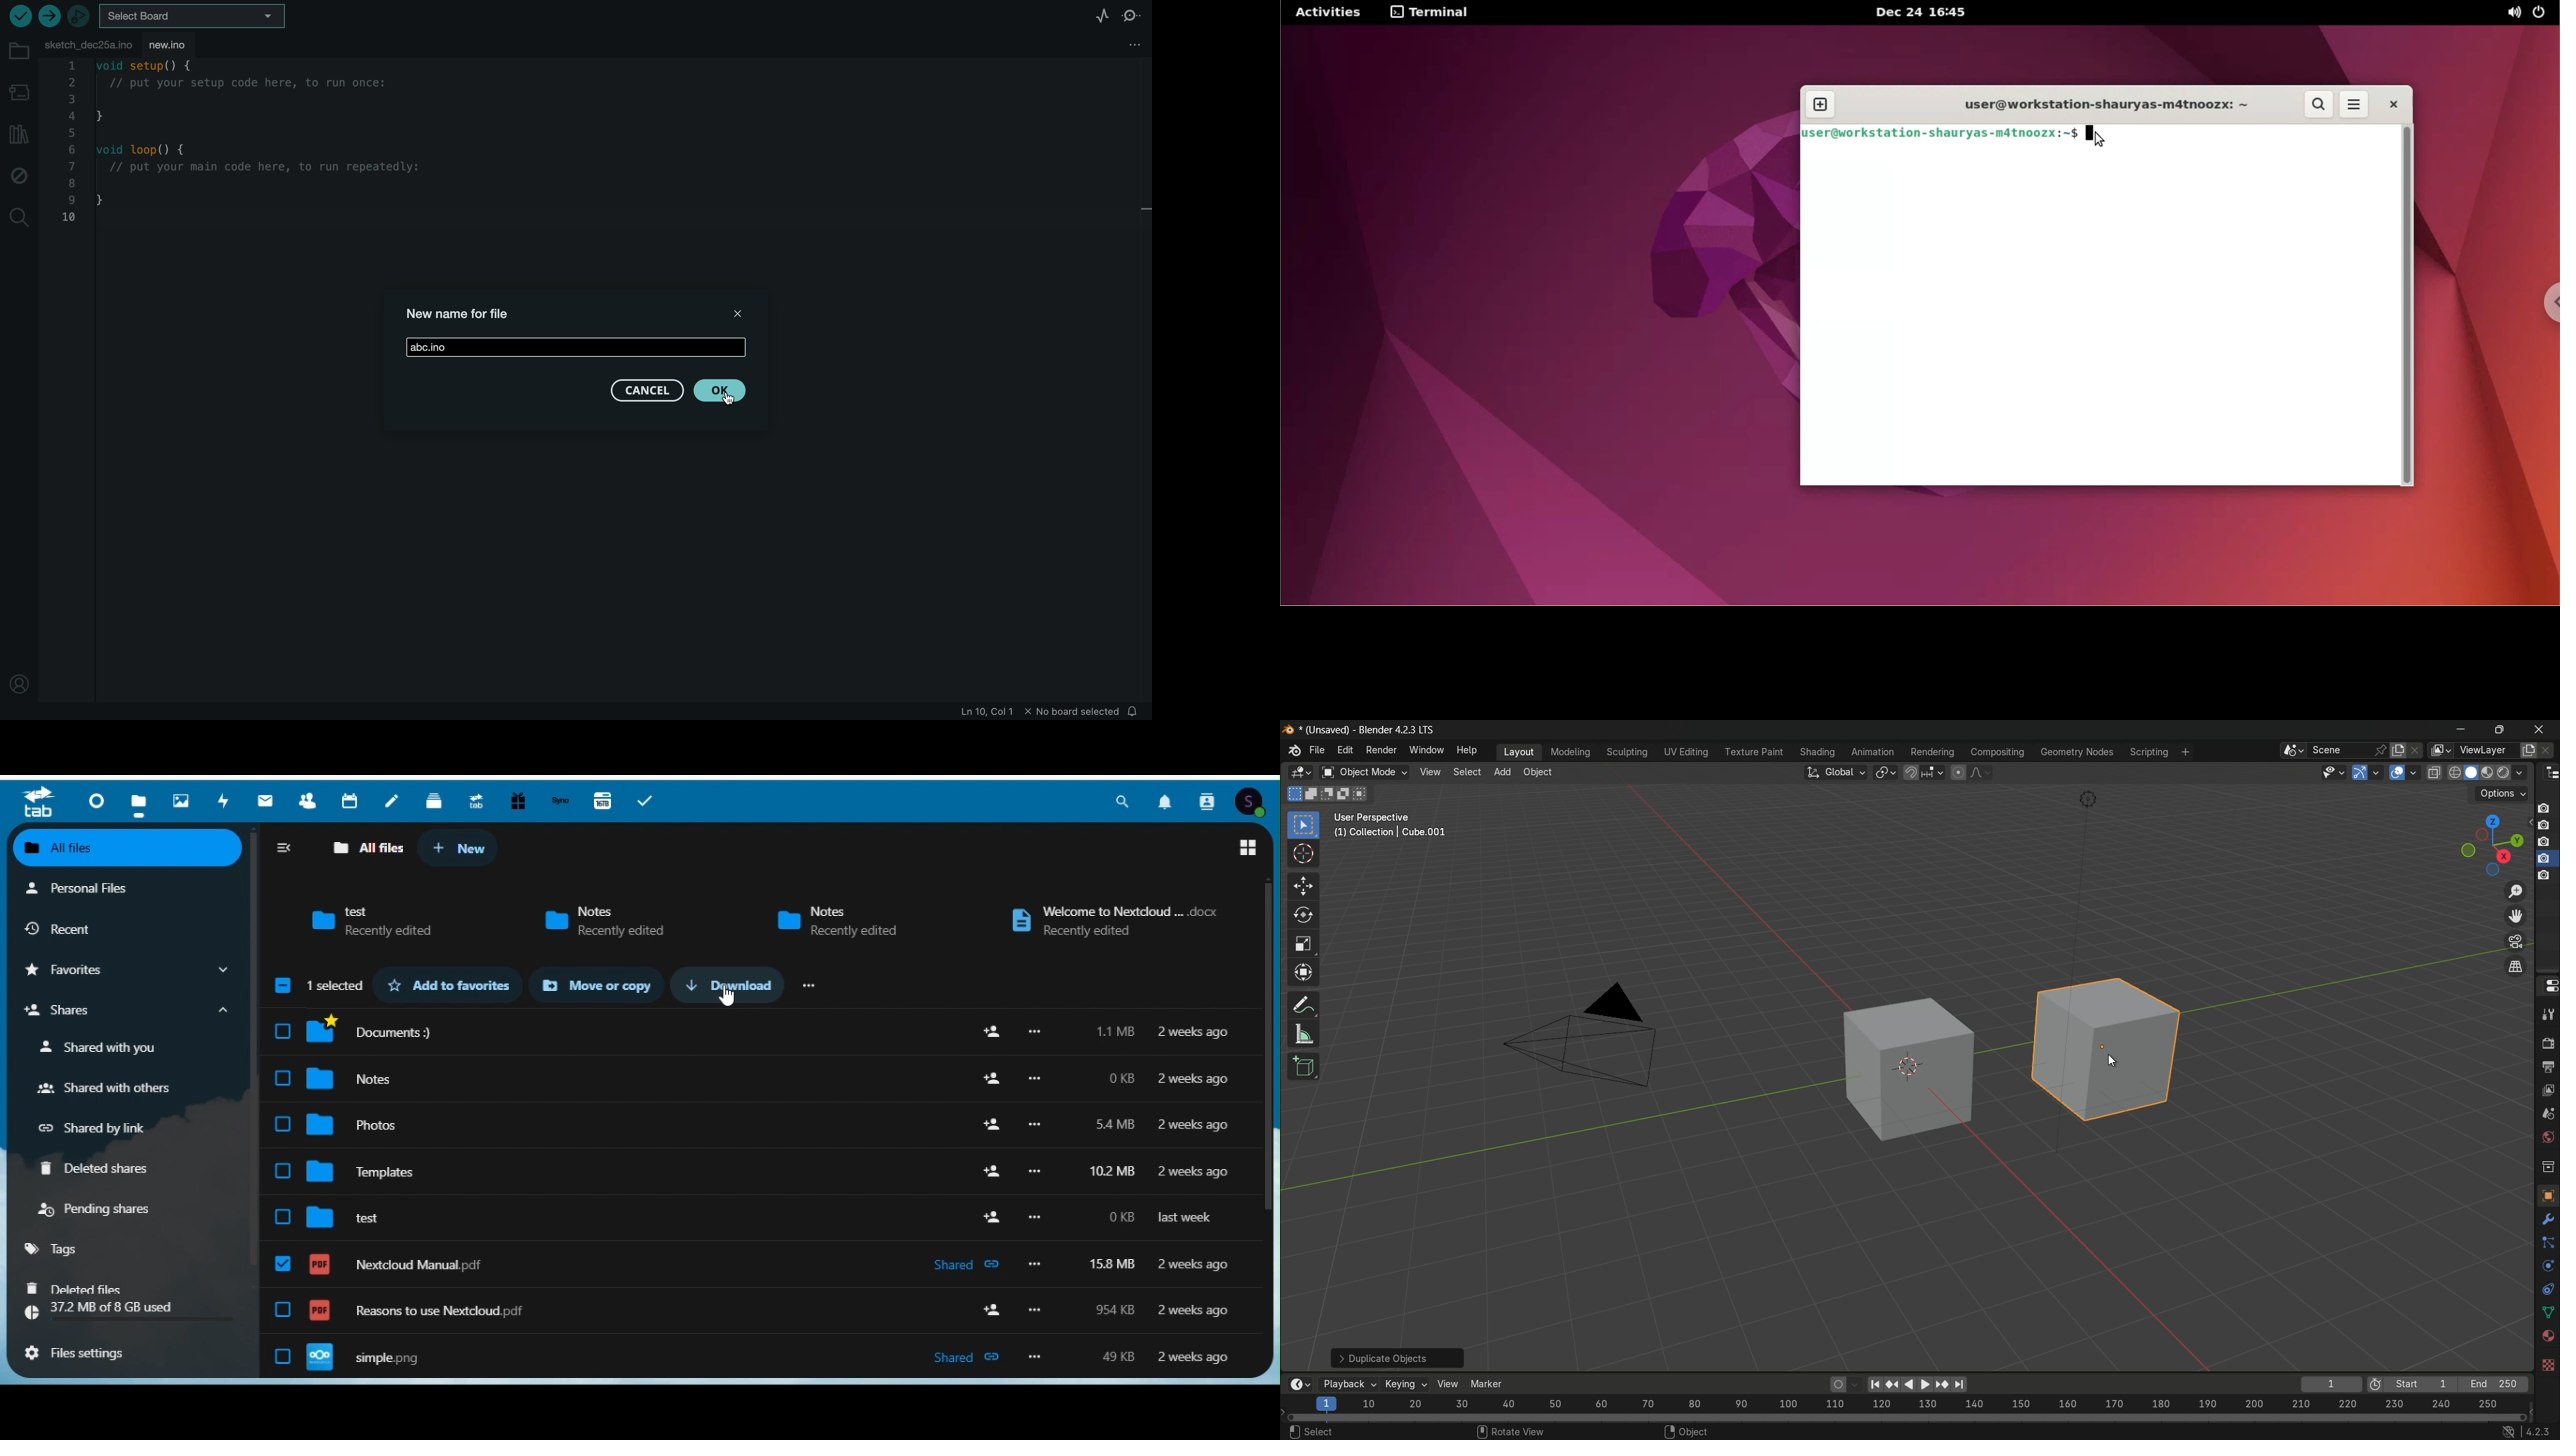  What do you see at coordinates (2488, 750) in the screenshot?
I see `view layer name` at bounding box center [2488, 750].